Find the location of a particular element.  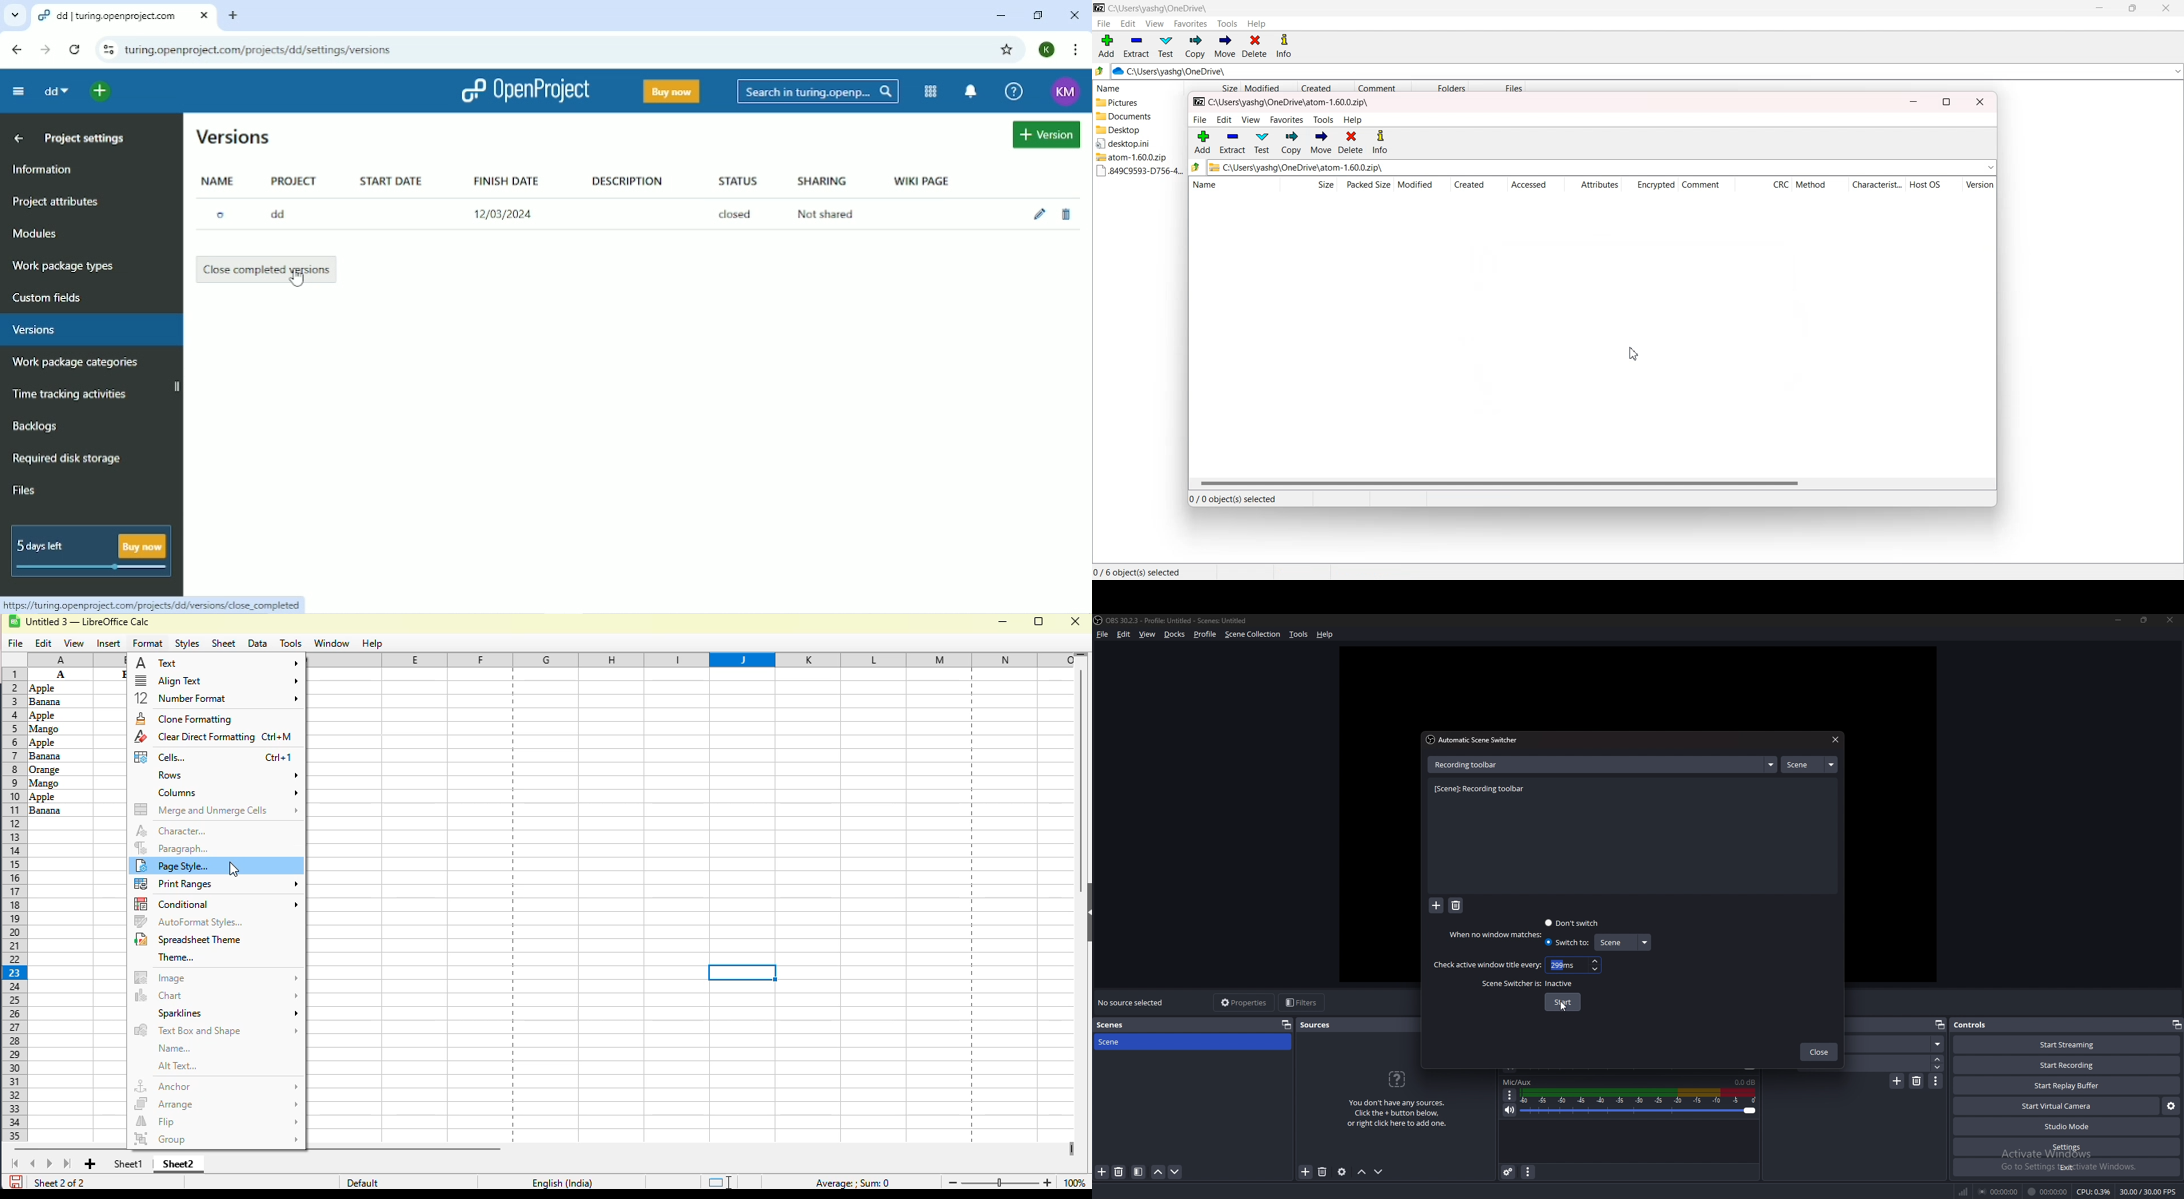

columns is located at coordinates (226, 793).